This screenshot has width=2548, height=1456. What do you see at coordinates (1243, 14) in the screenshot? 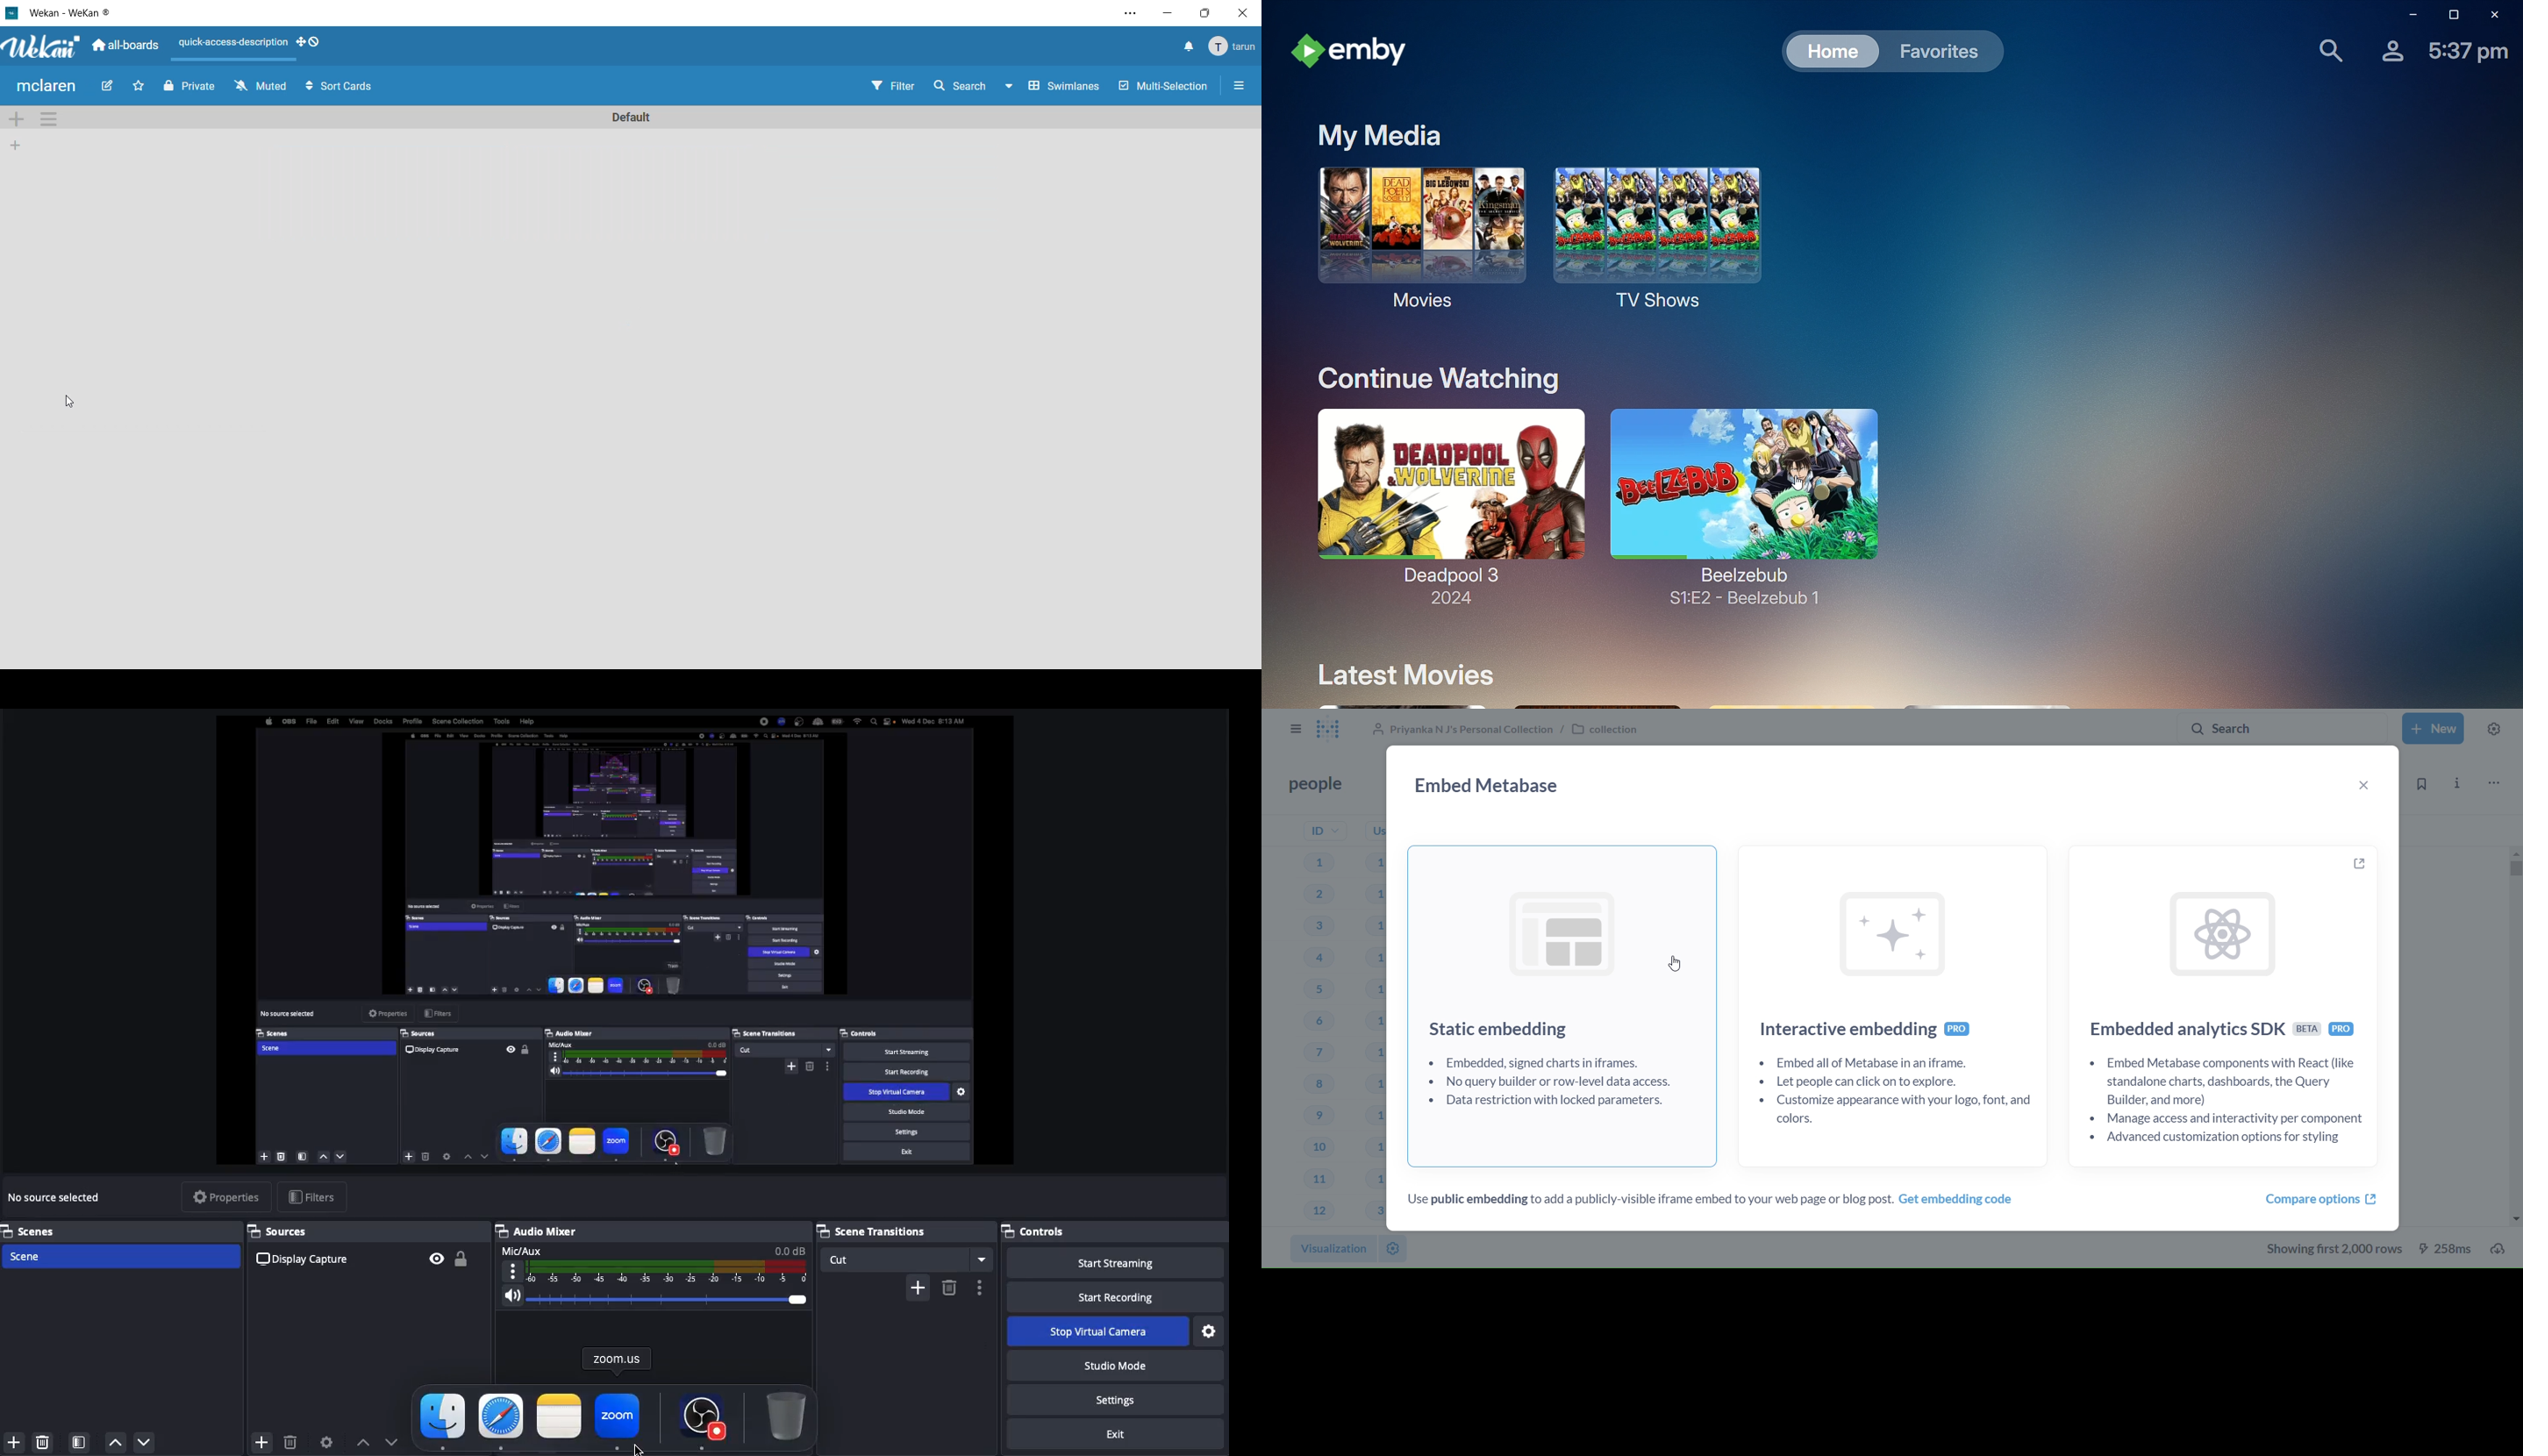
I see `close` at bounding box center [1243, 14].